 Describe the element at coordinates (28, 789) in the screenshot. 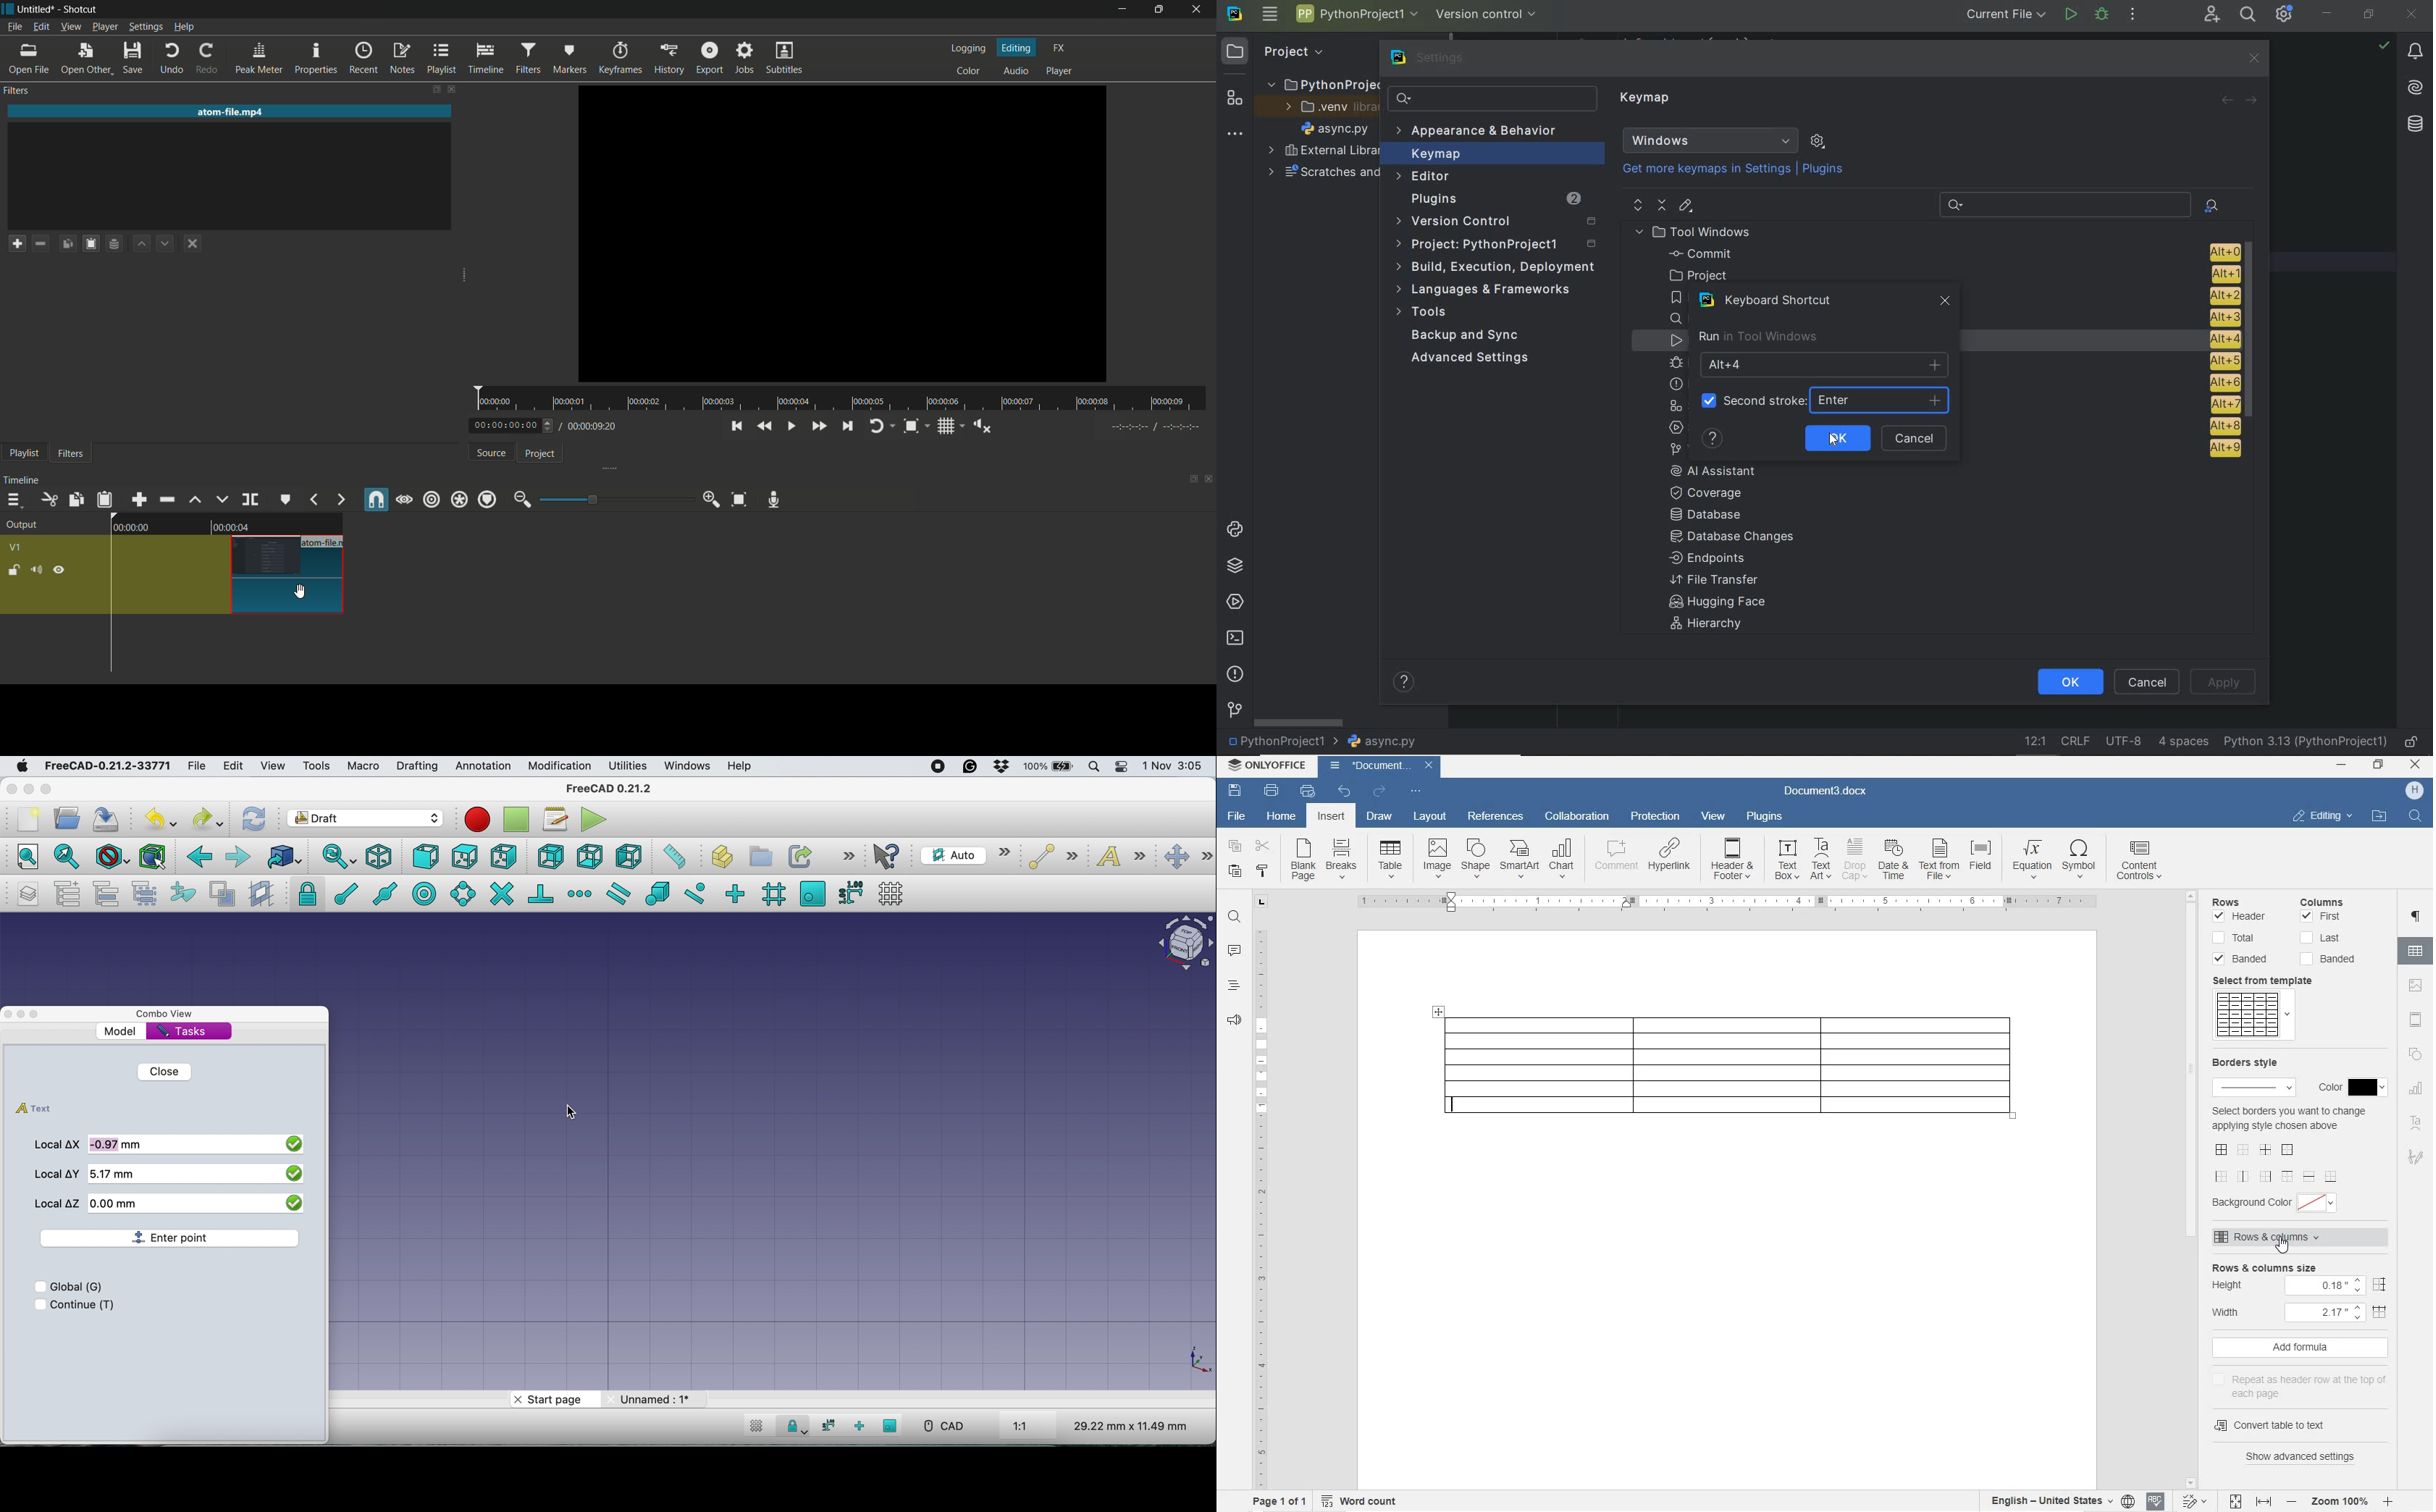

I see `minimise` at that location.